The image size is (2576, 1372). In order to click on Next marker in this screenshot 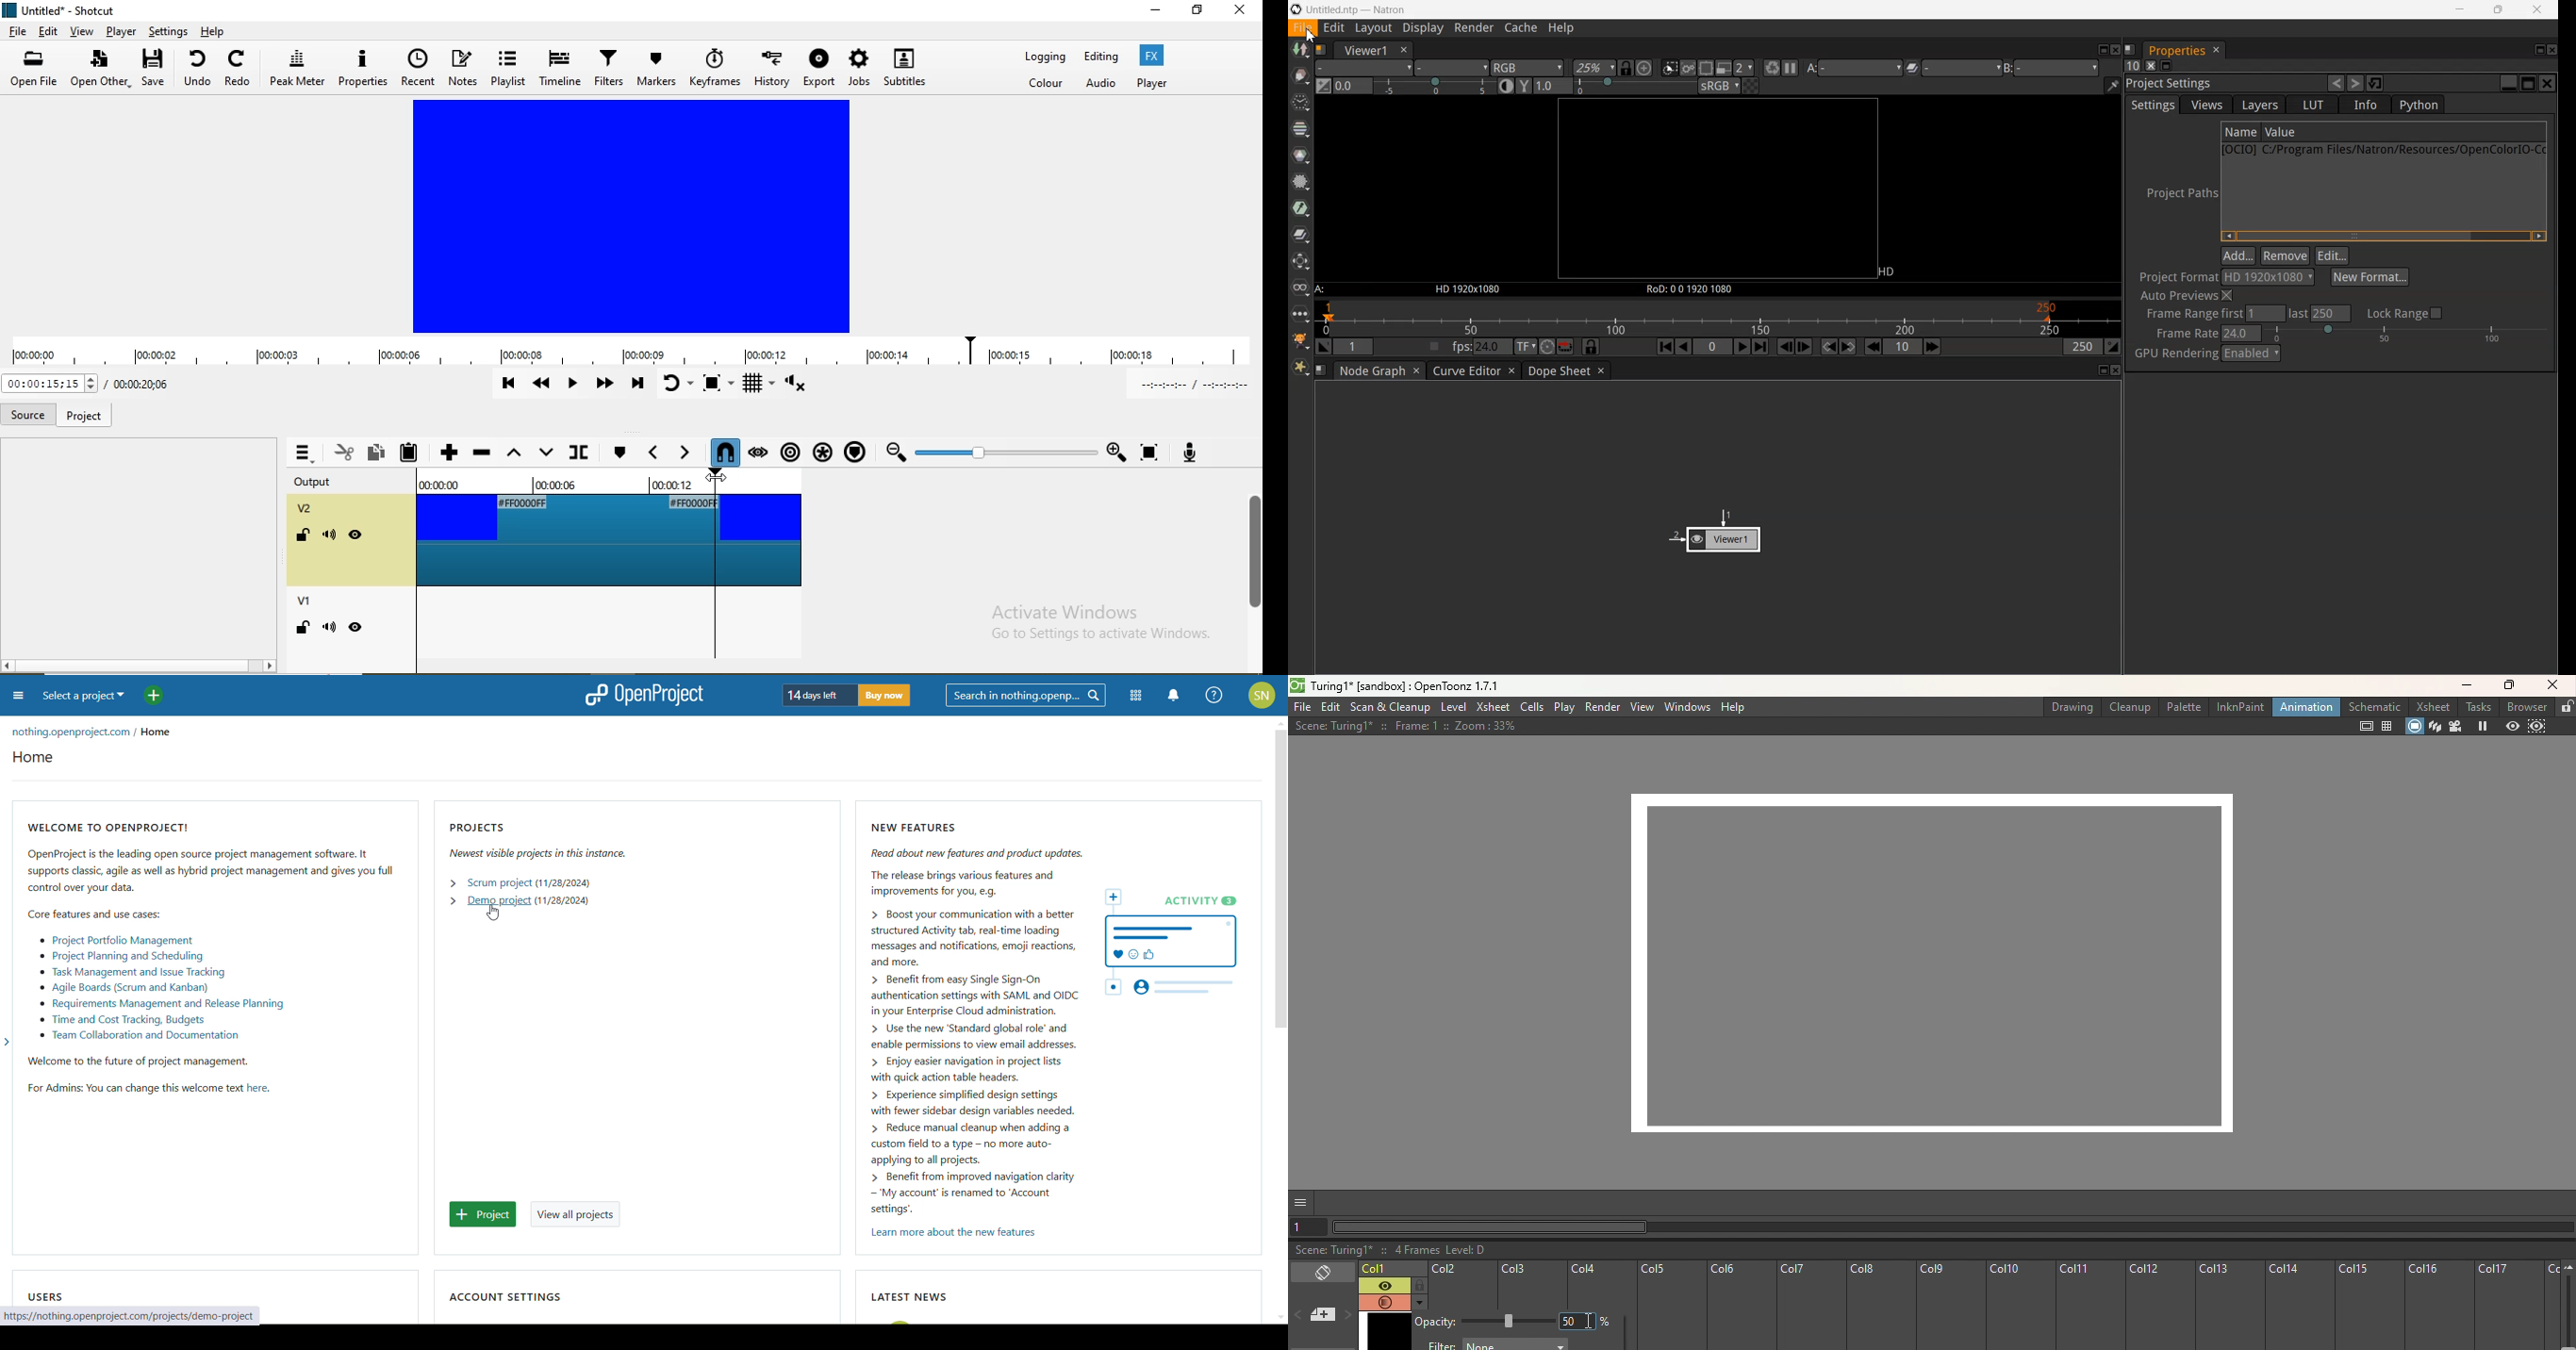, I will do `click(619, 453)`.